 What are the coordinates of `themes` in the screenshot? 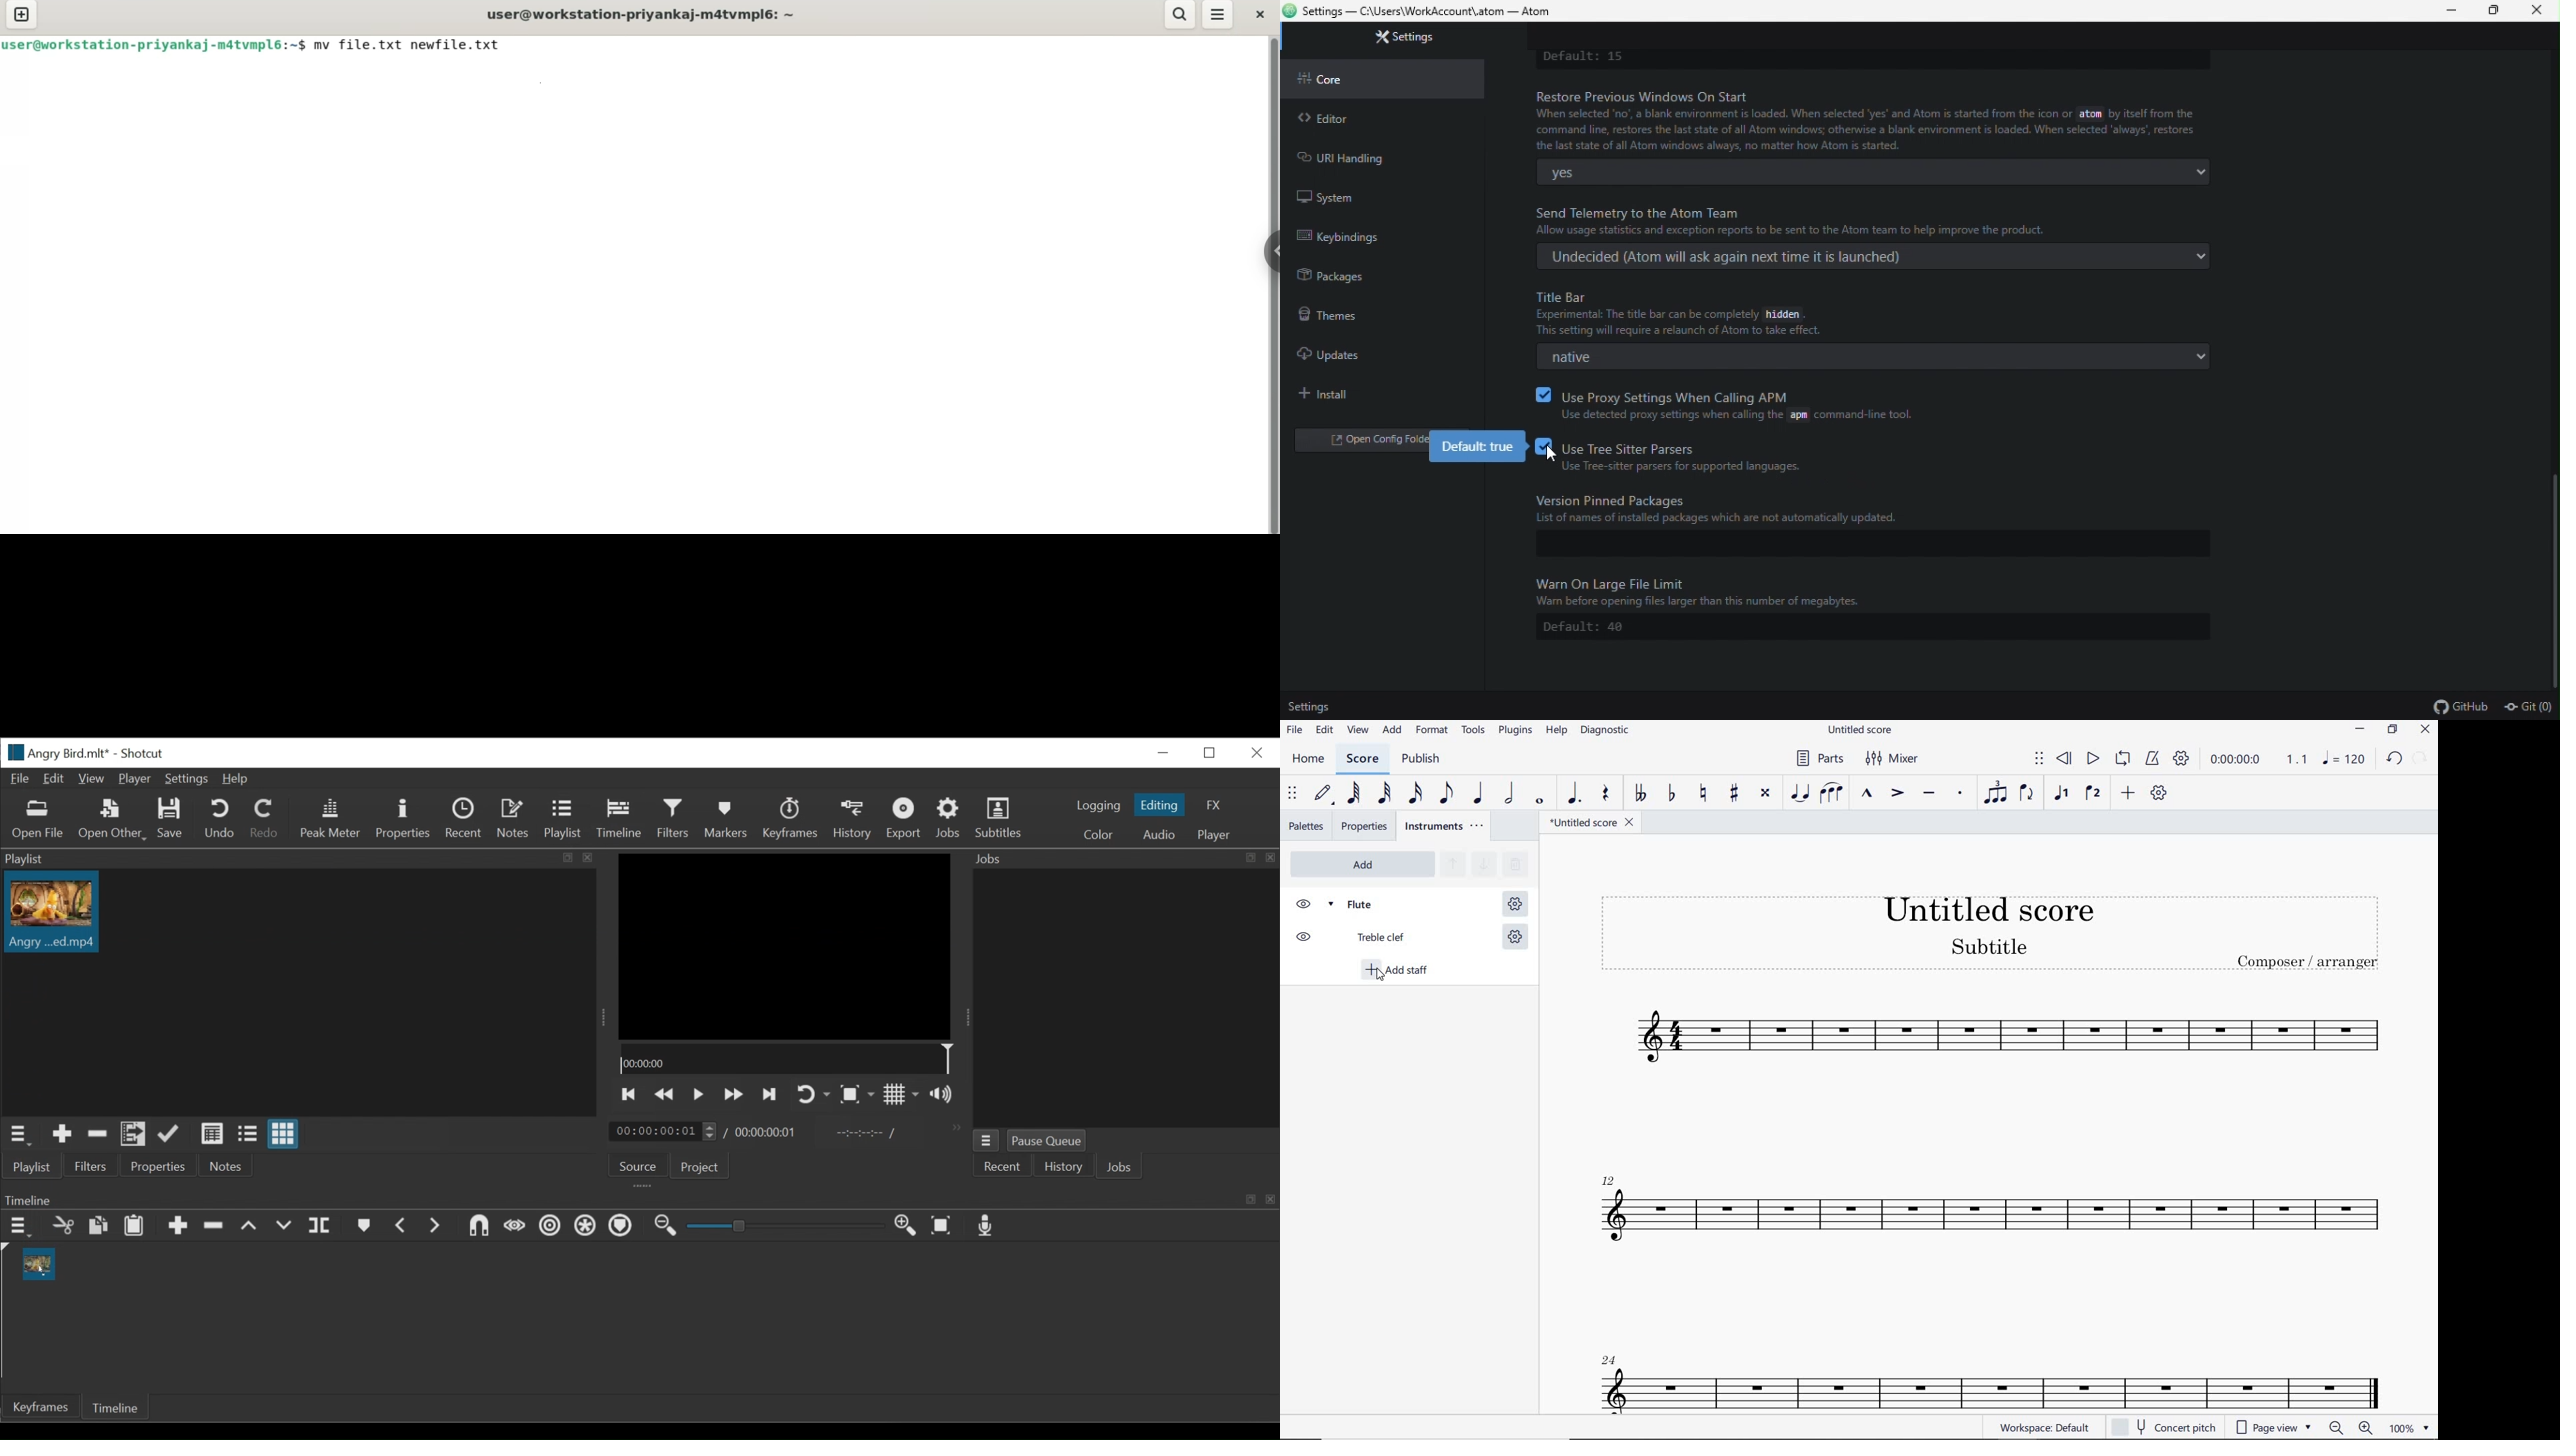 It's located at (1325, 313).